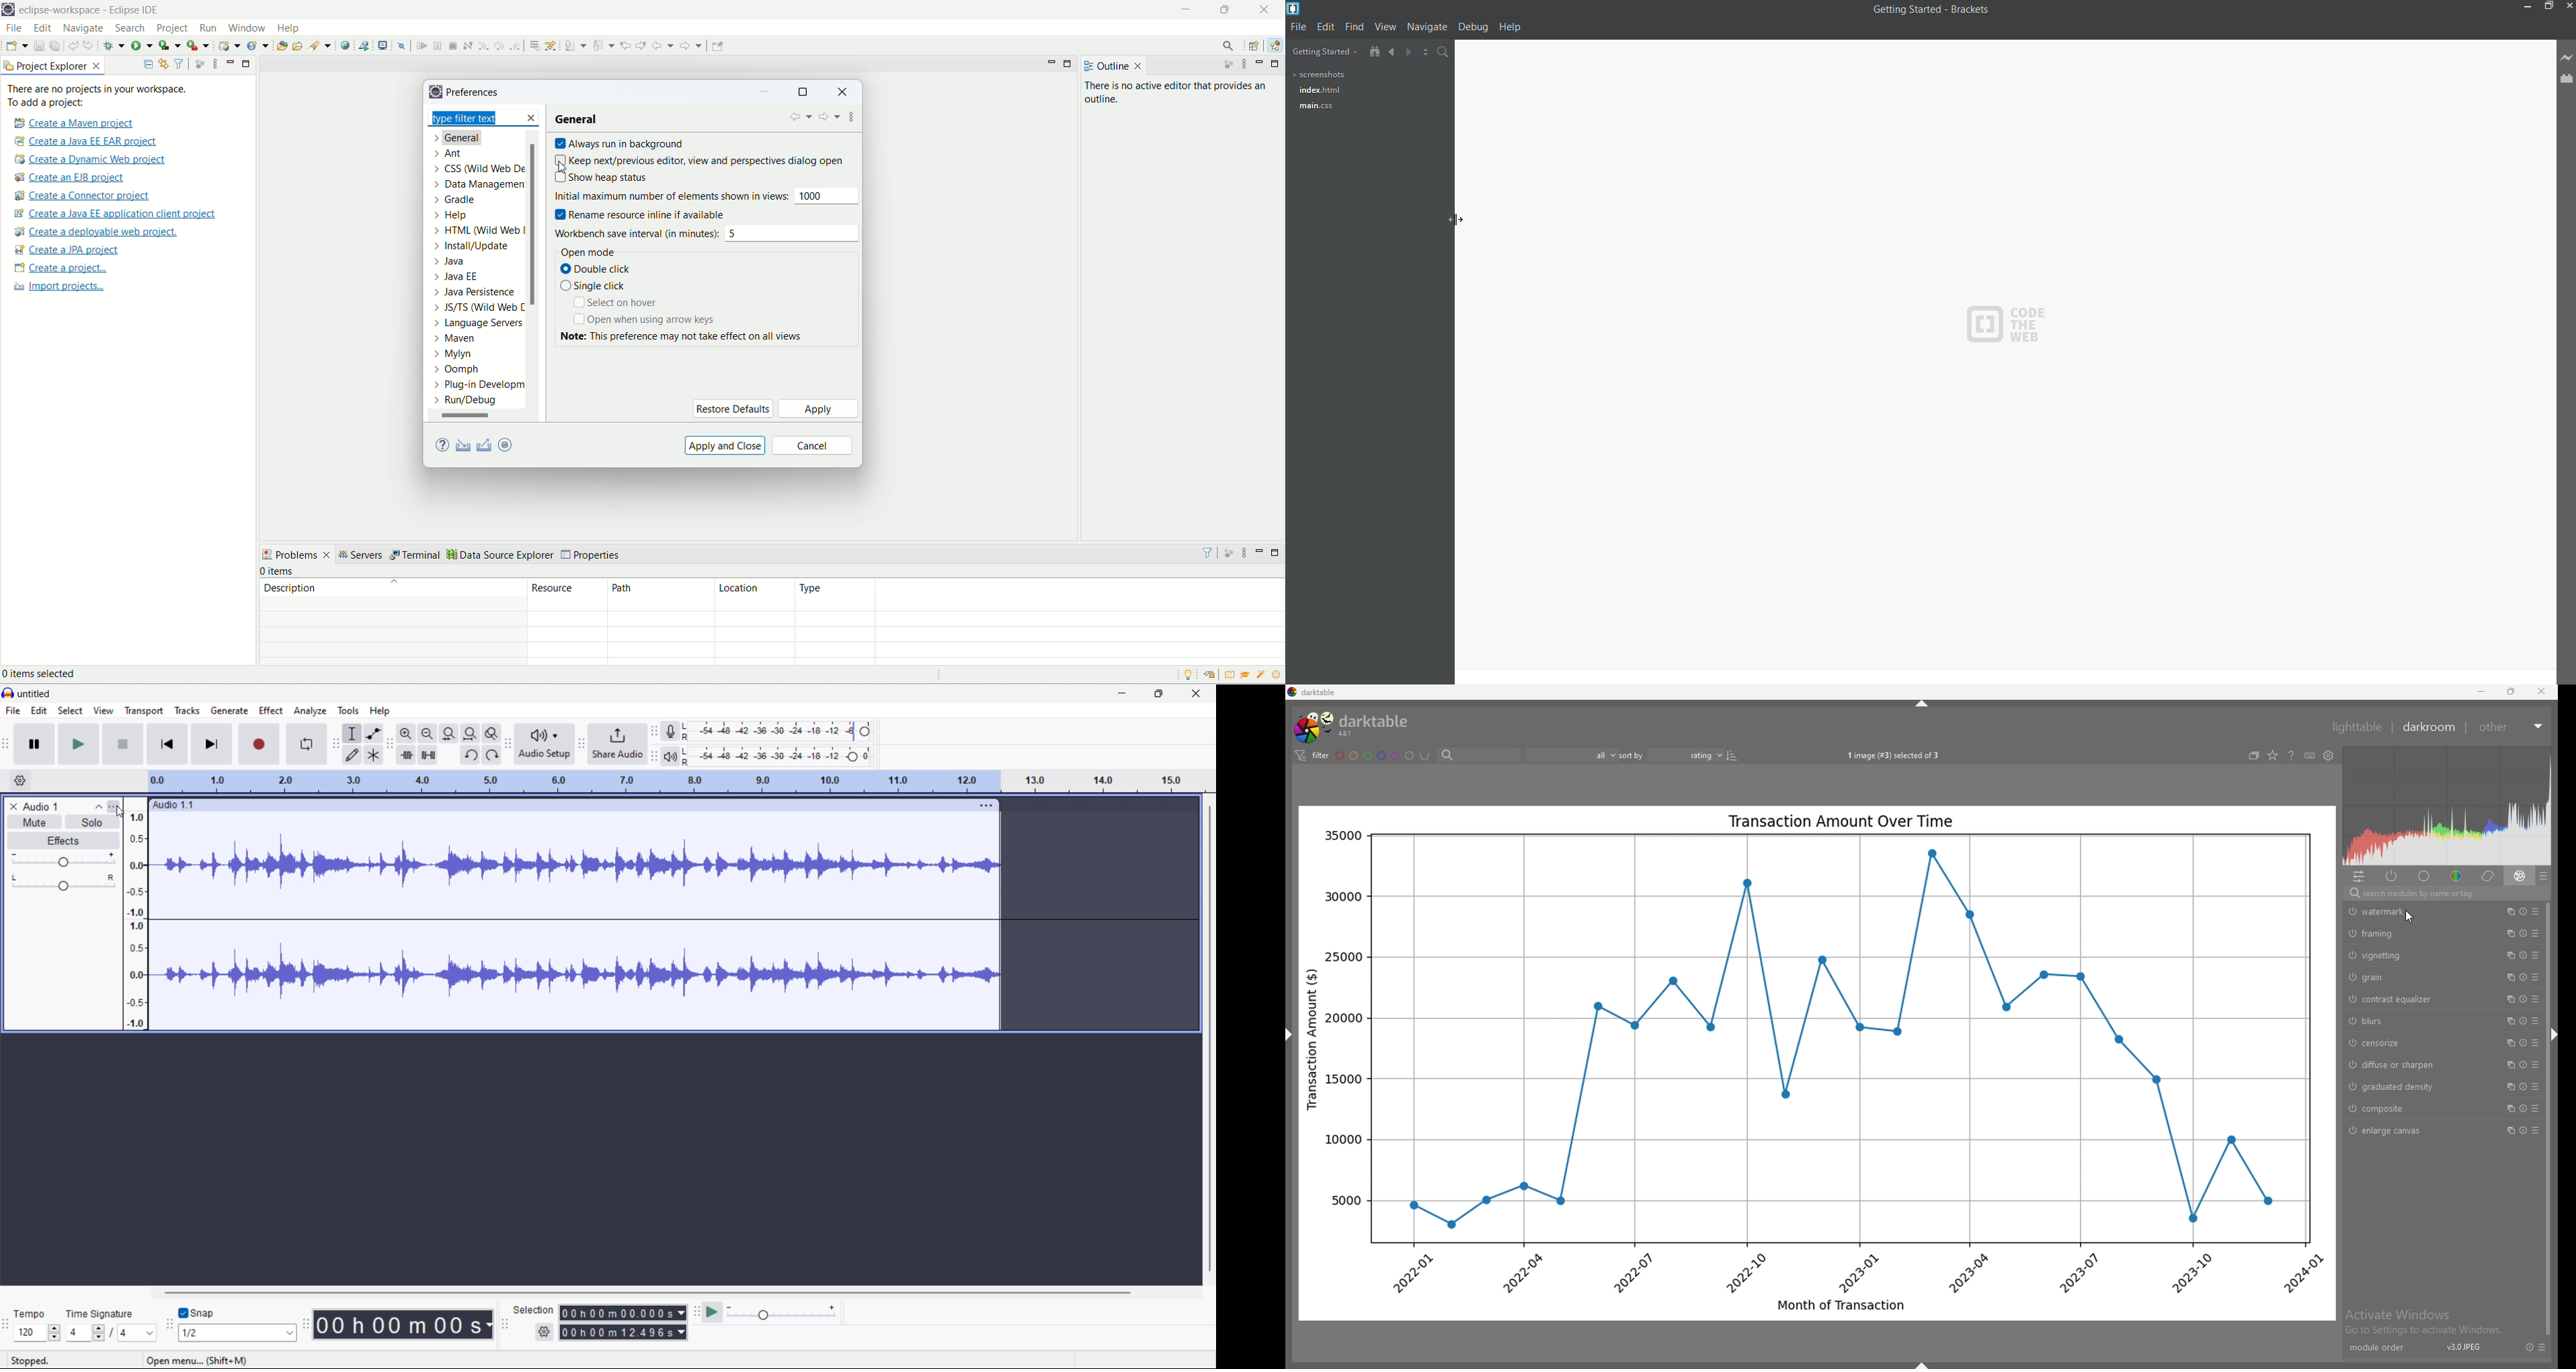  Describe the element at coordinates (1293, 1035) in the screenshot. I see `hide` at that location.